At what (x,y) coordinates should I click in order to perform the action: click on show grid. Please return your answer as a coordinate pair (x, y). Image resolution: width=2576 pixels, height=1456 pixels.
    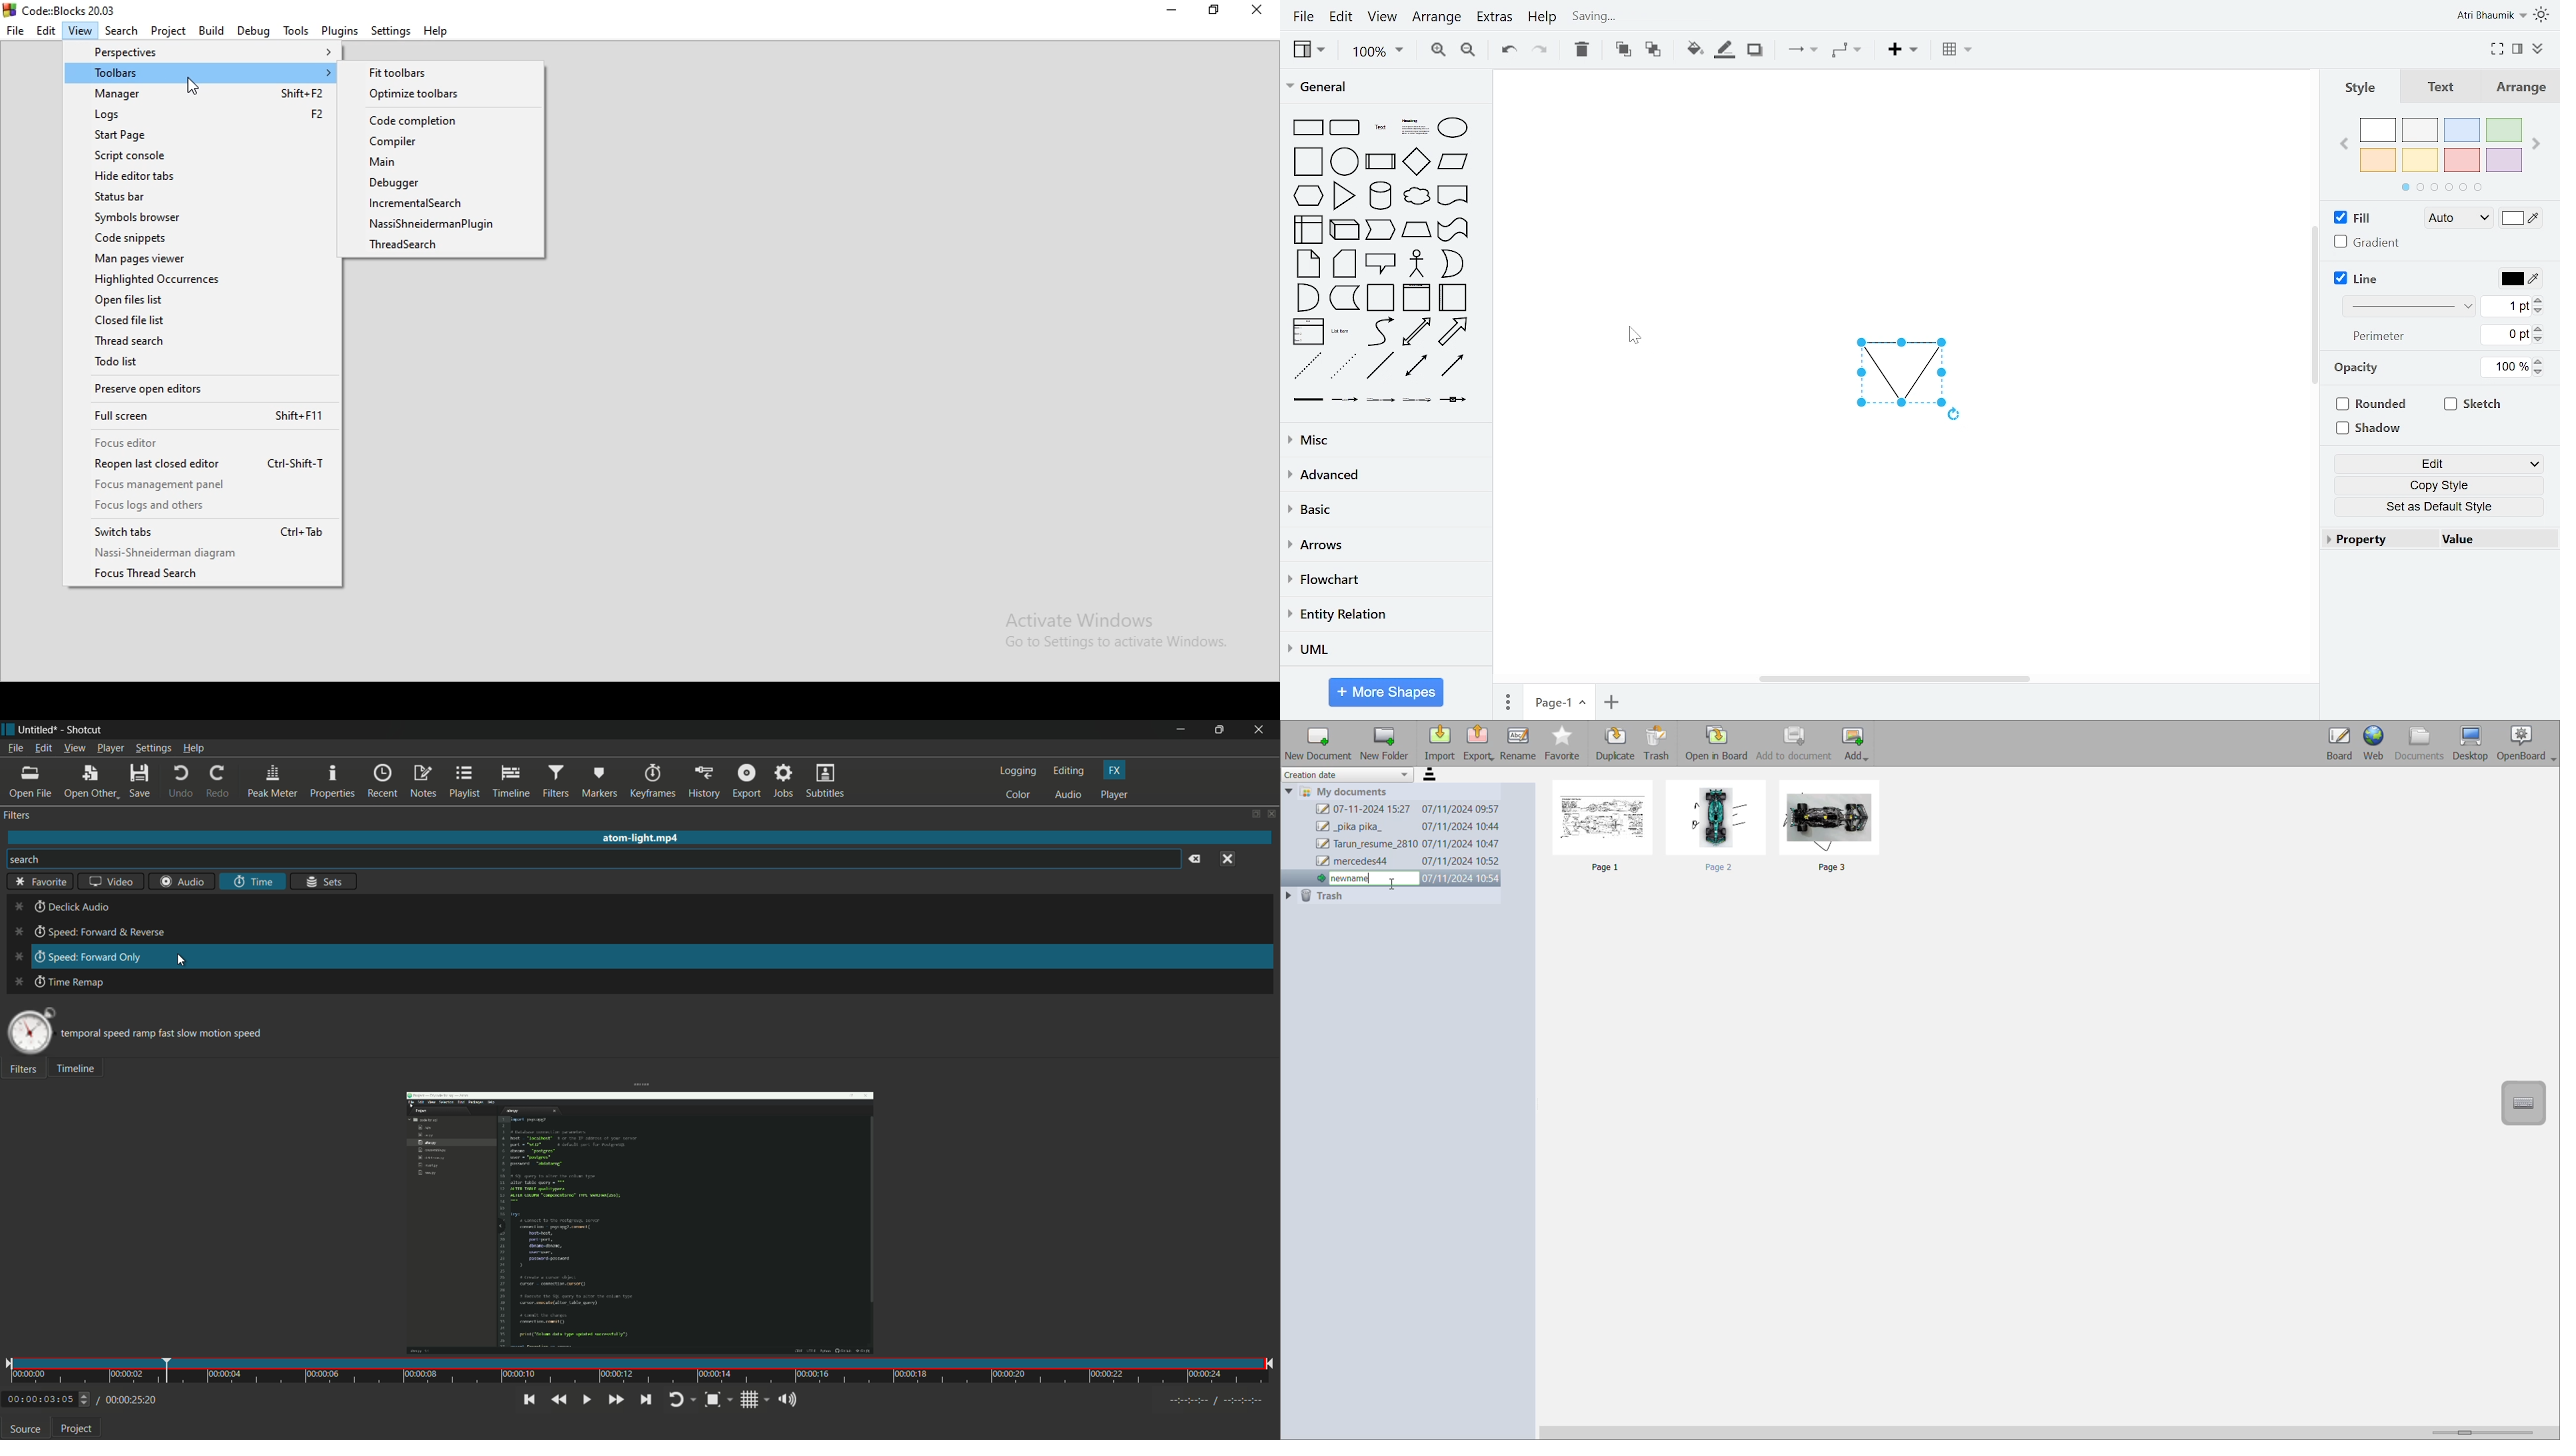
    Looking at the image, I should click on (754, 1399).